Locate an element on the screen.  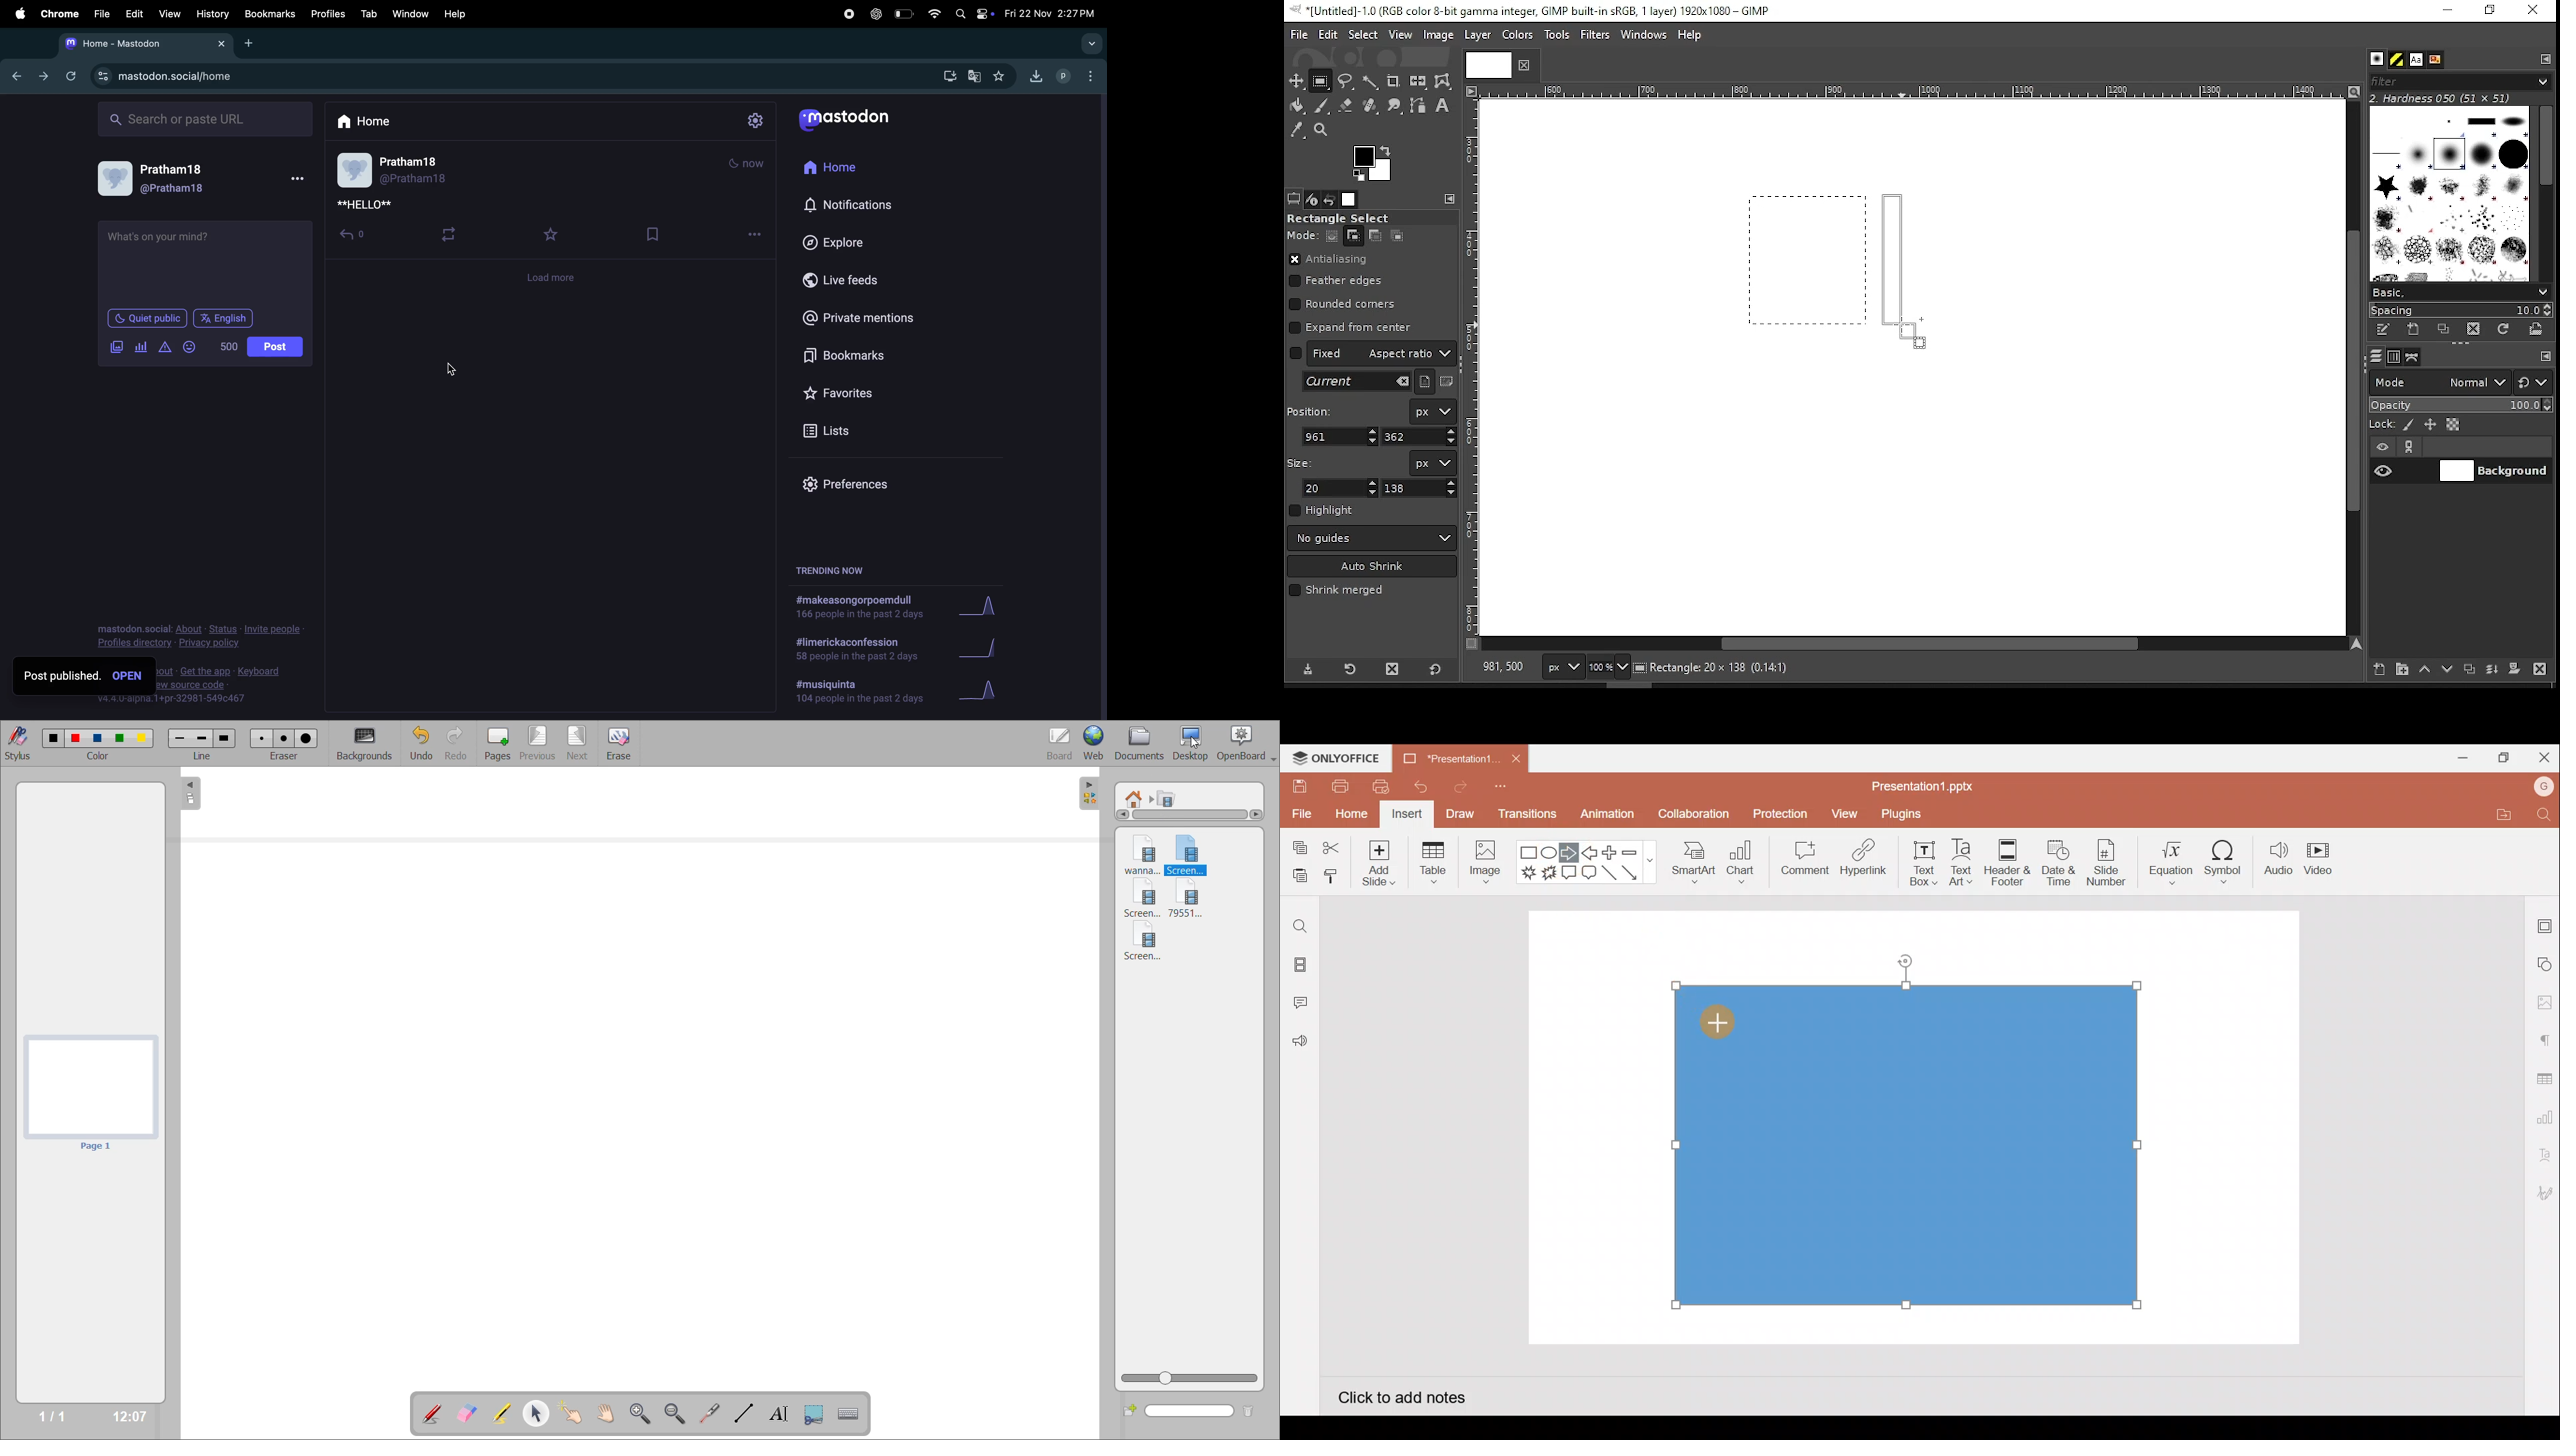
View is located at coordinates (1847, 811).